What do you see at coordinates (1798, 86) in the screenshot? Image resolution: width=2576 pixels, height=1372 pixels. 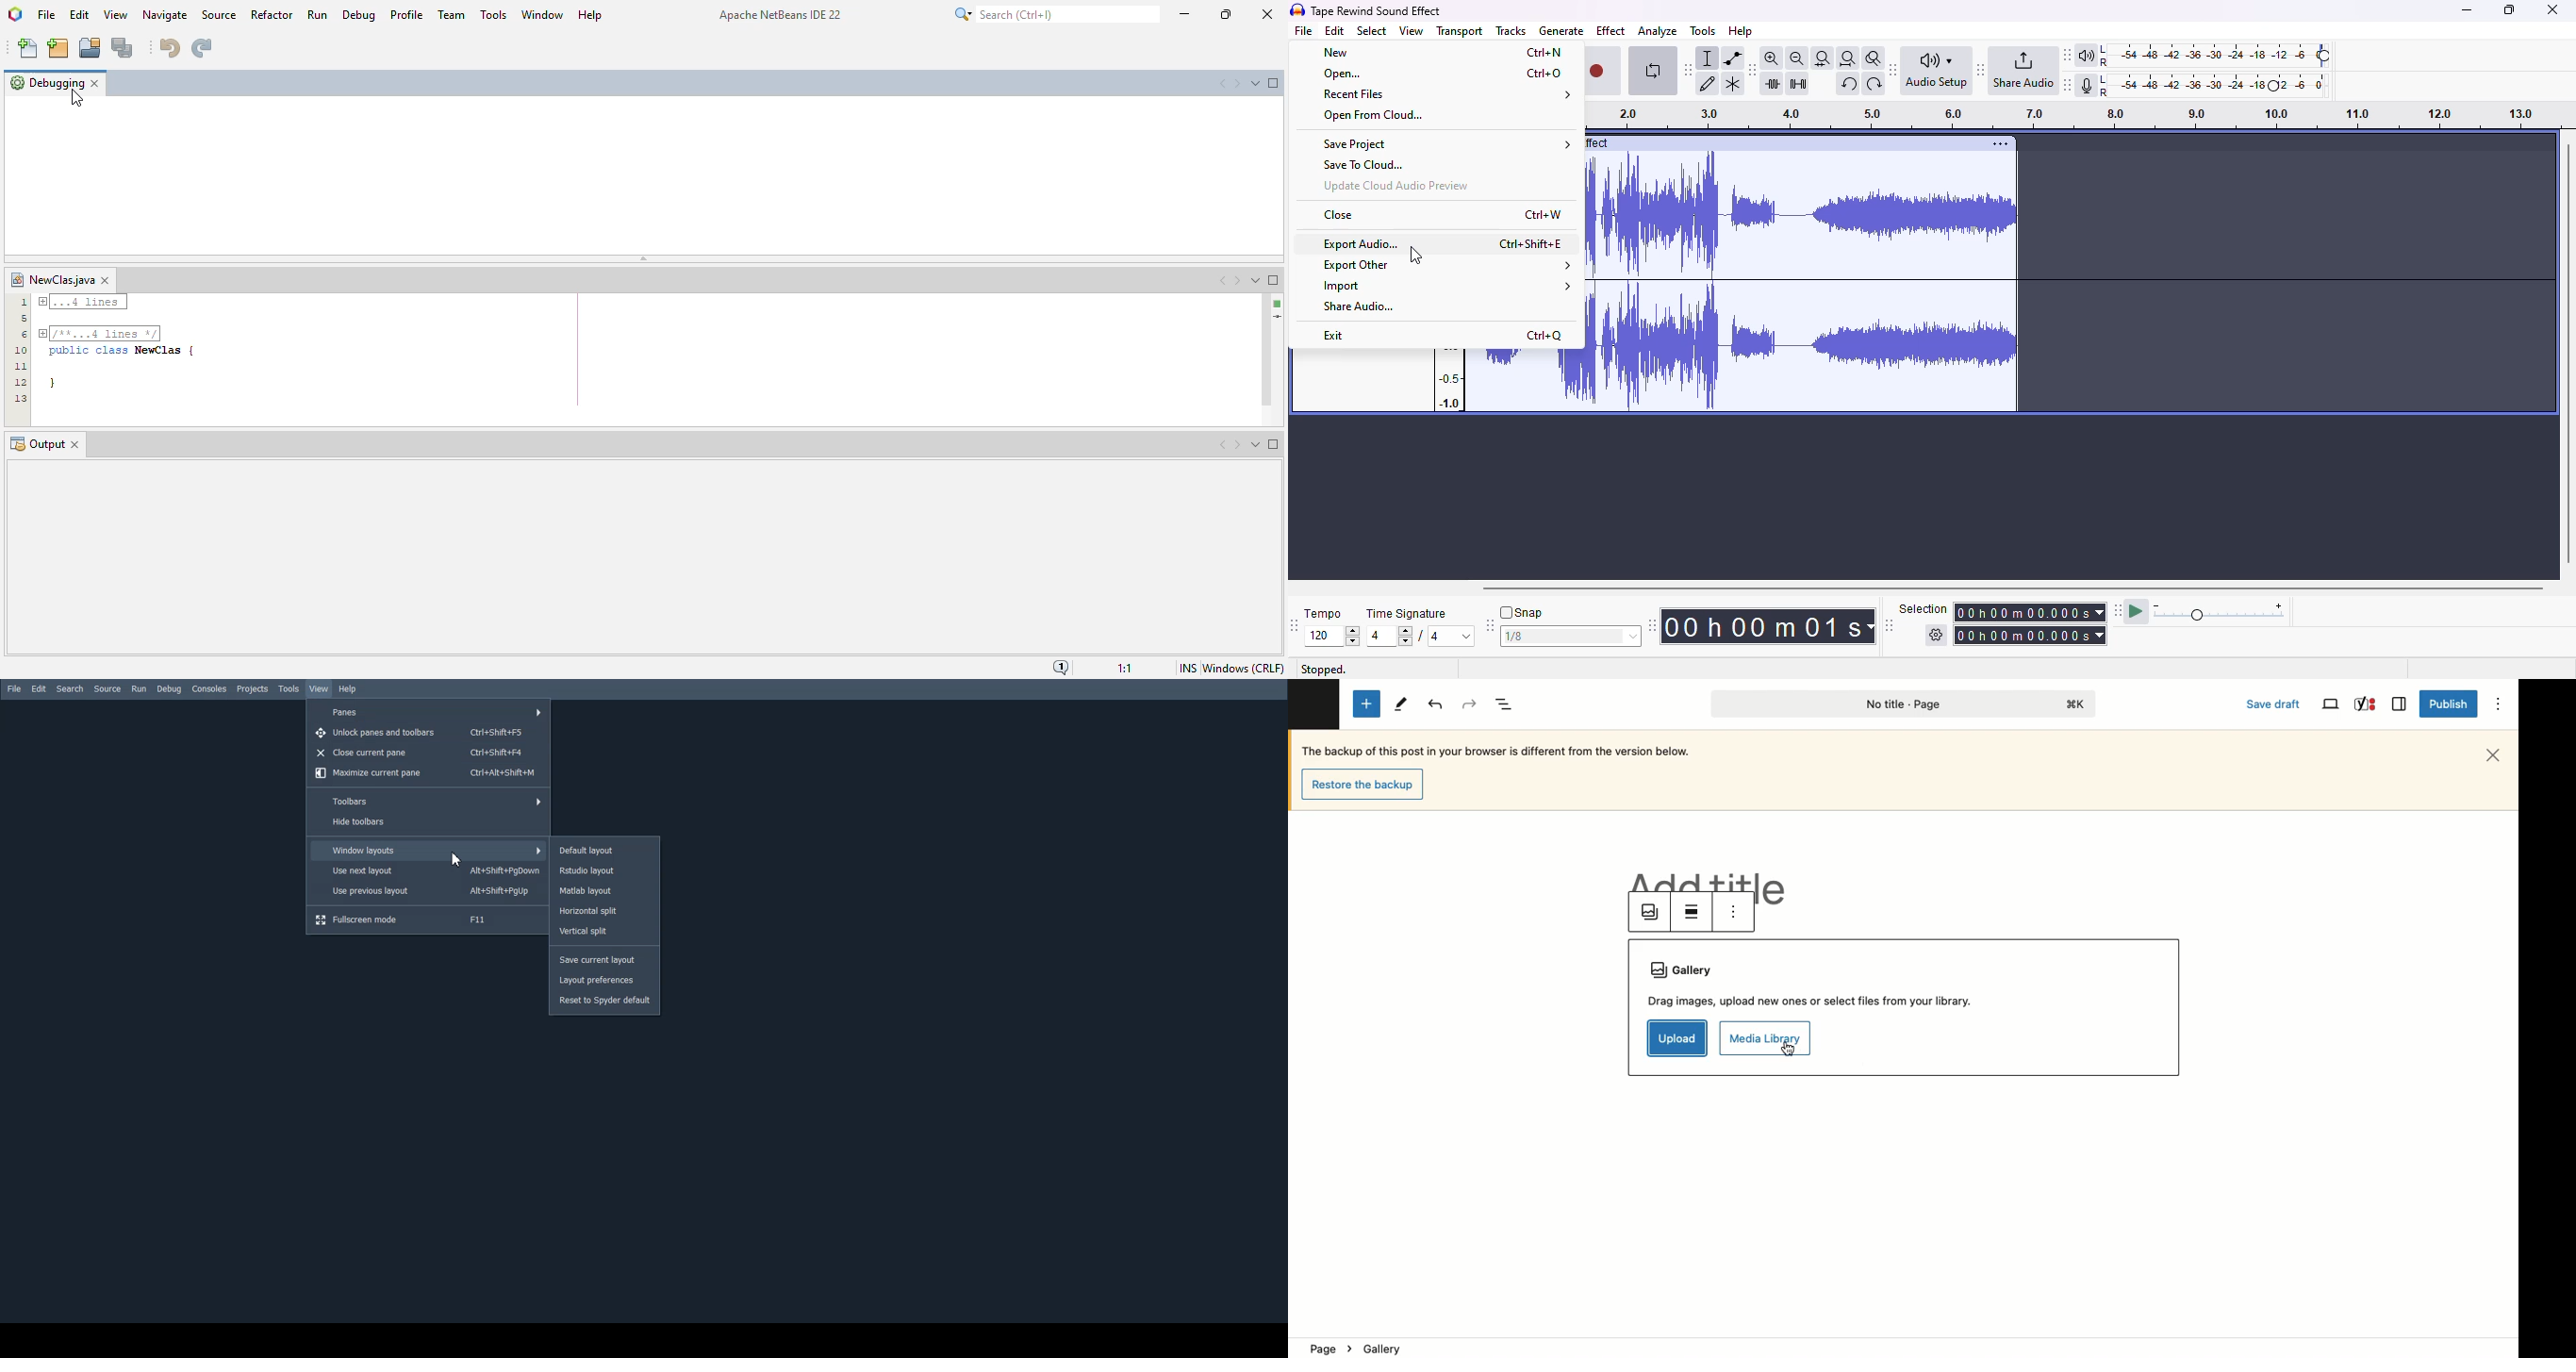 I see `silence audio selection` at bounding box center [1798, 86].